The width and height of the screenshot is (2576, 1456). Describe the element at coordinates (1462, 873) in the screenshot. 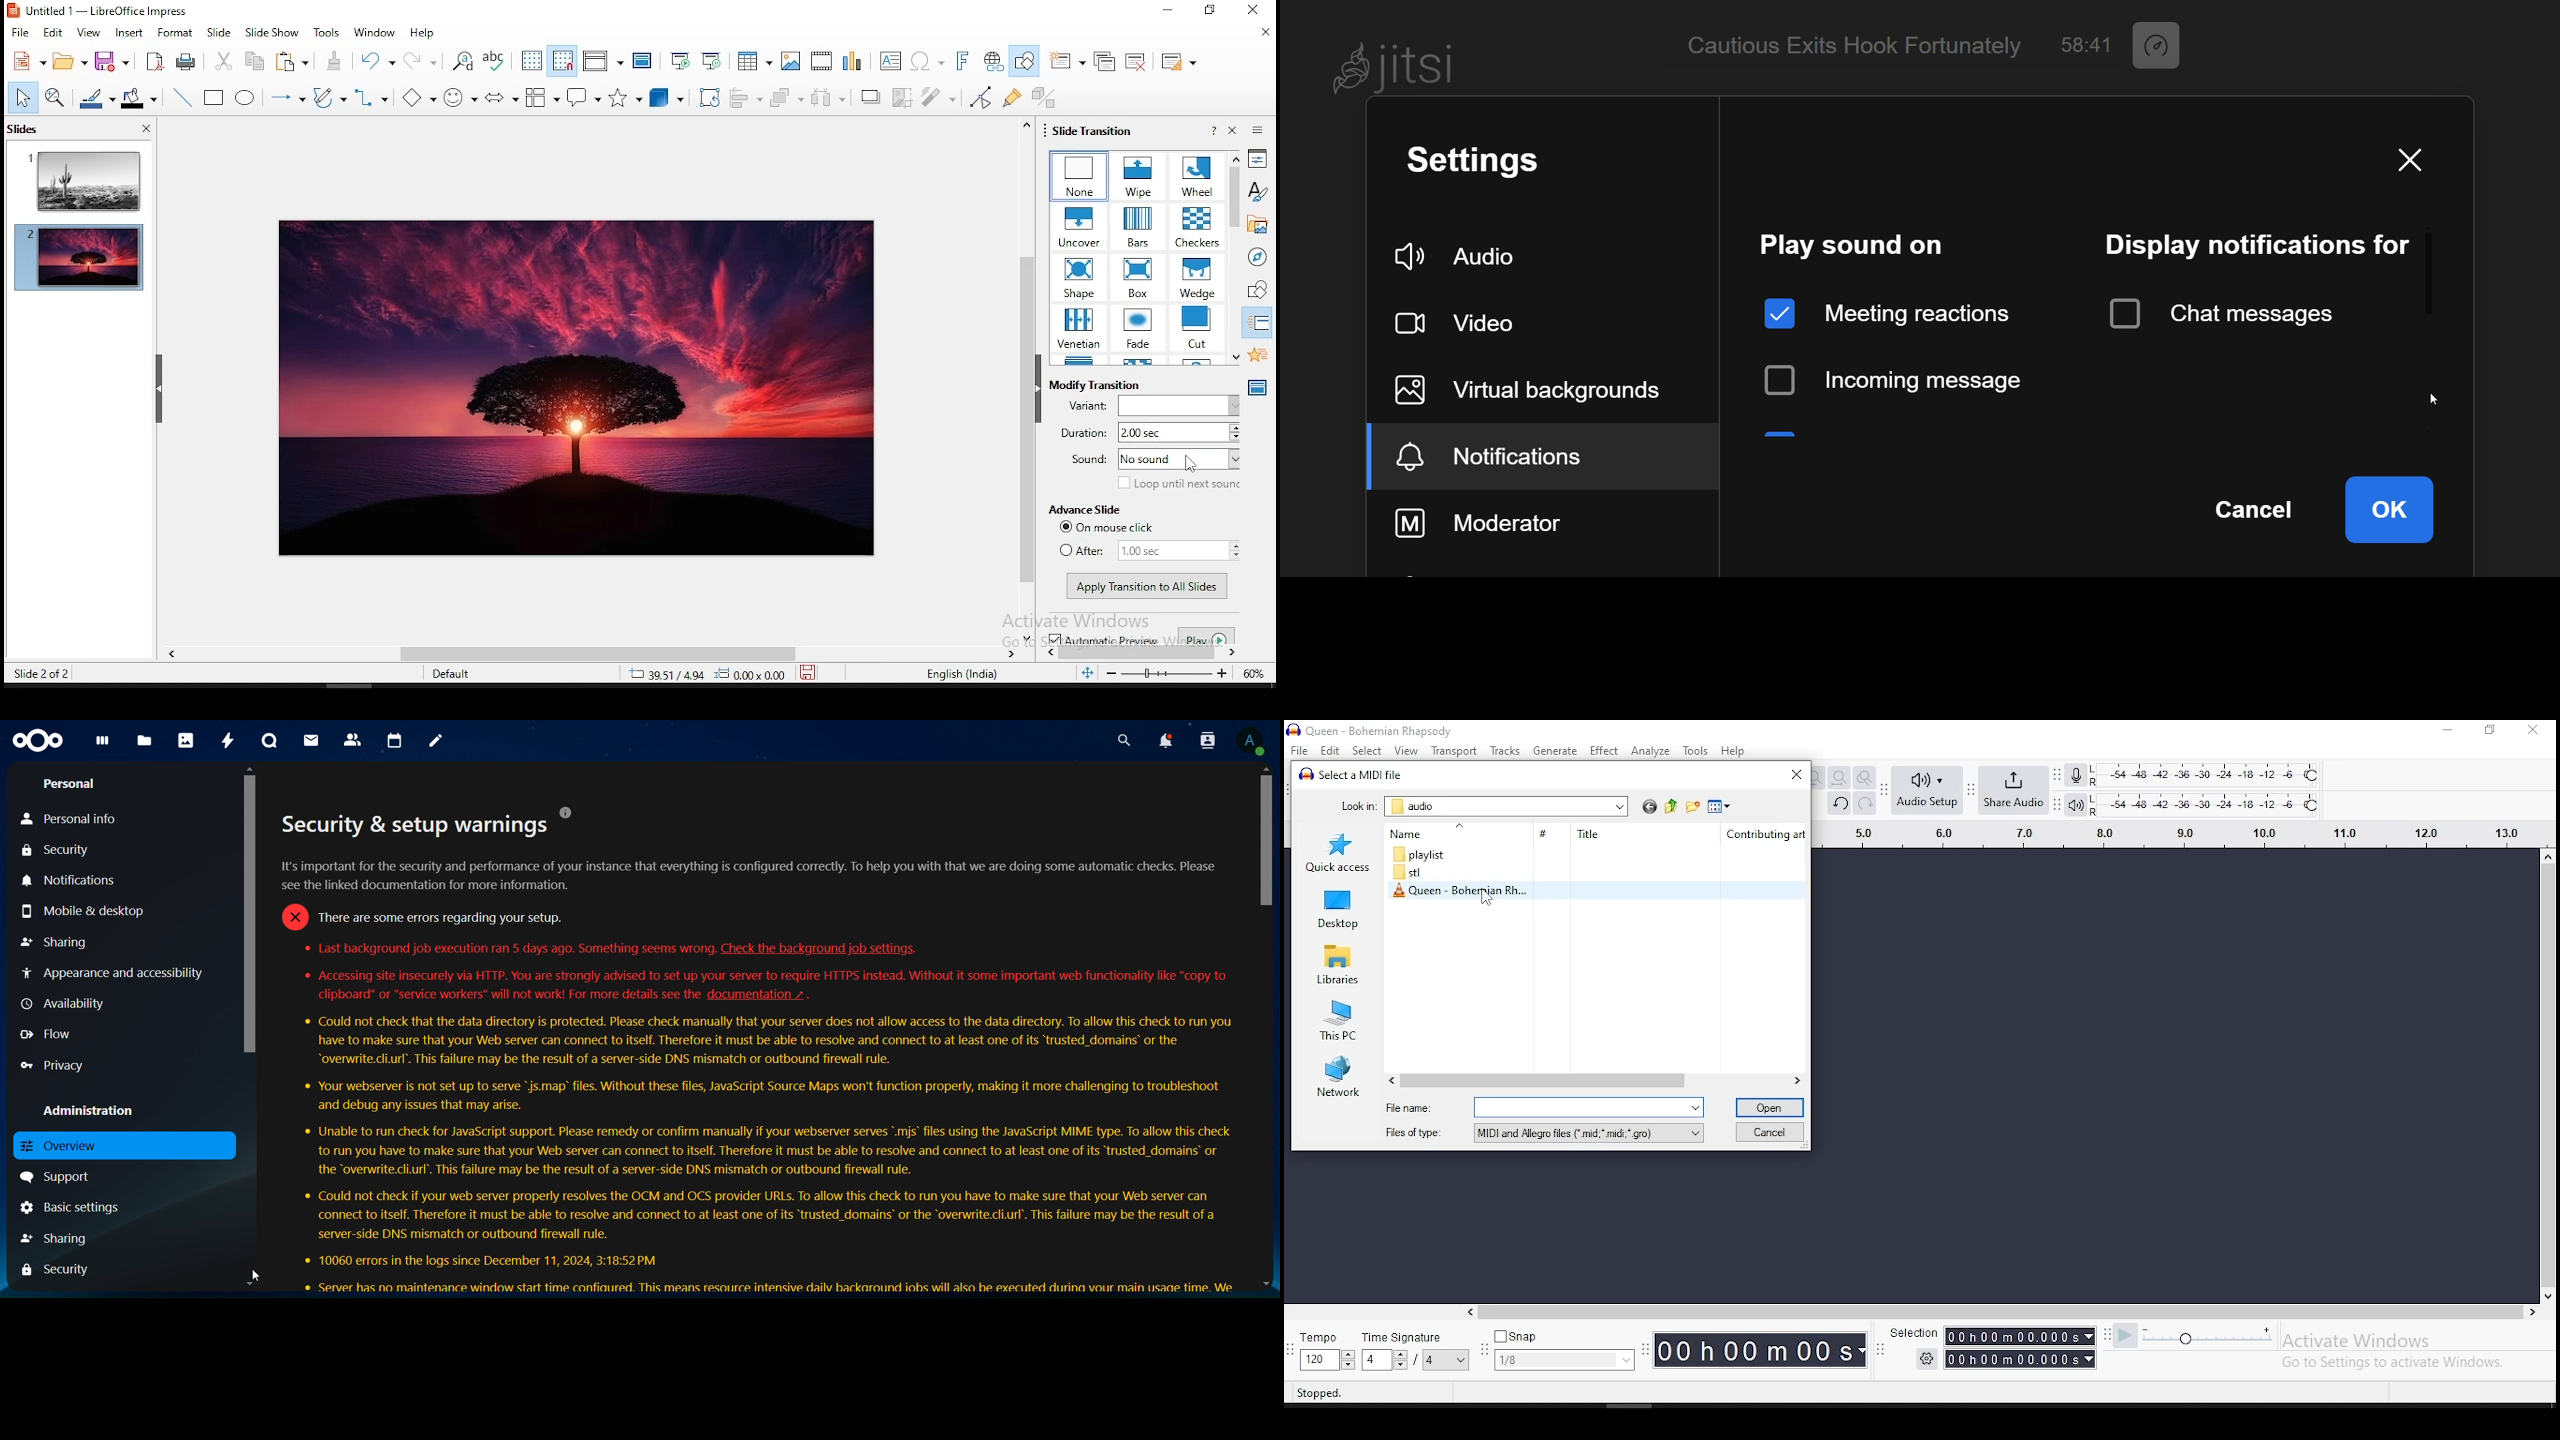

I see `folder` at that location.